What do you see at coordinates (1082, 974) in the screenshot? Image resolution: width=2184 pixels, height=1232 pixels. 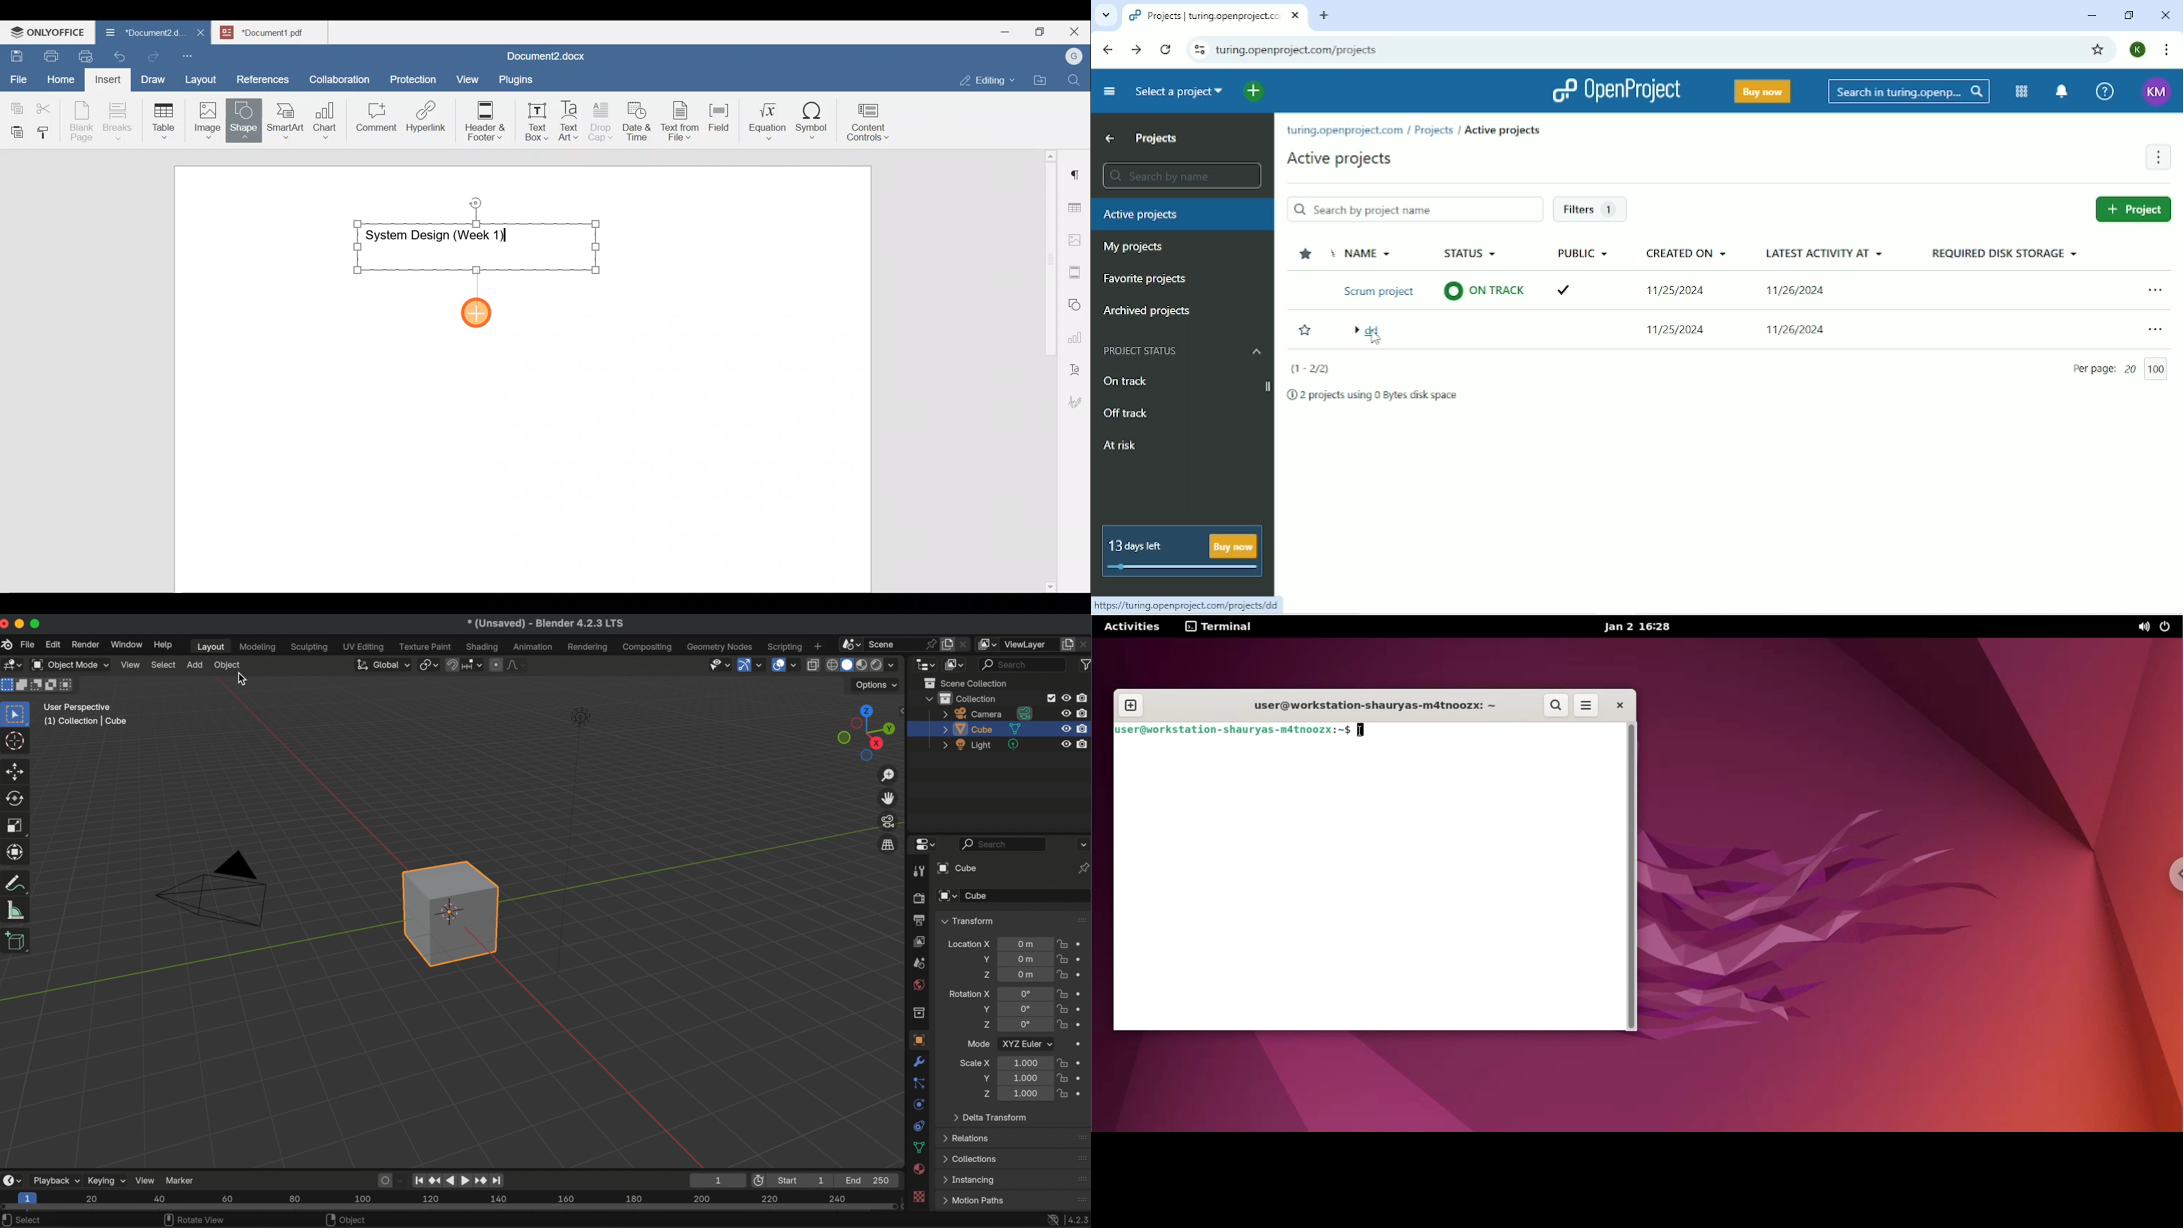 I see `animate property` at bounding box center [1082, 974].